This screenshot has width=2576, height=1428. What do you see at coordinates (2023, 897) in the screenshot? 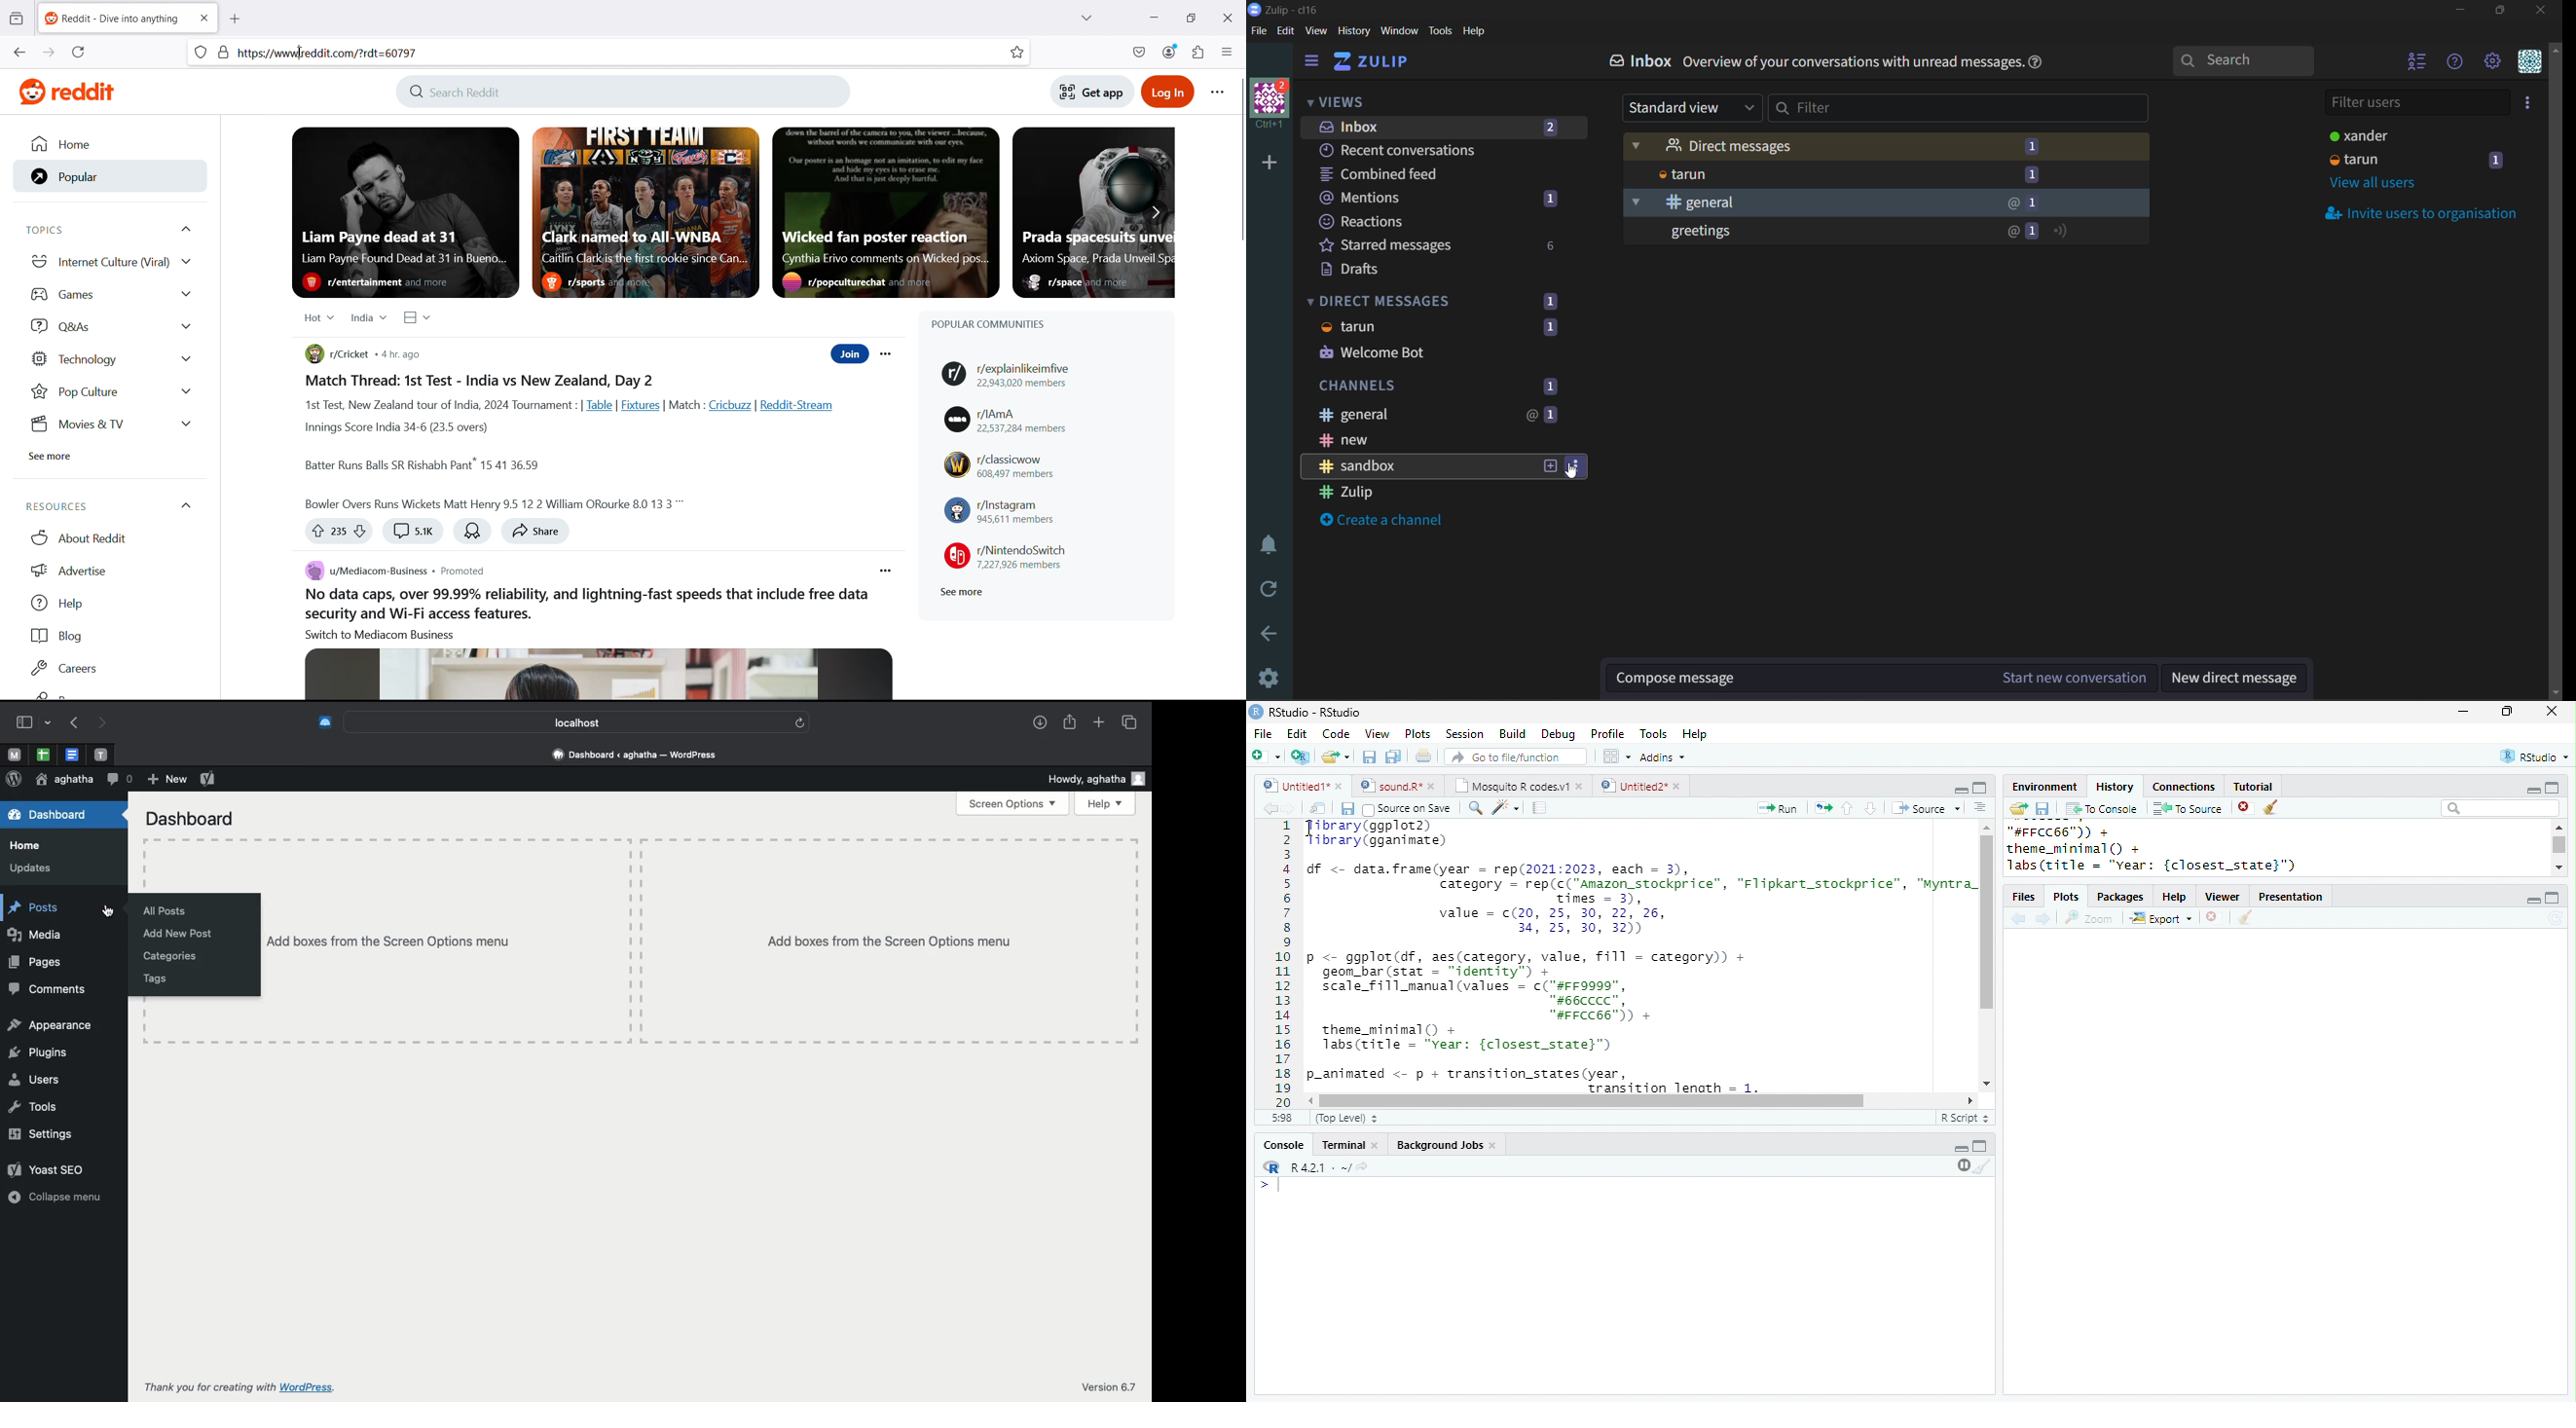
I see `Files` at bounding box center [2023, 897].